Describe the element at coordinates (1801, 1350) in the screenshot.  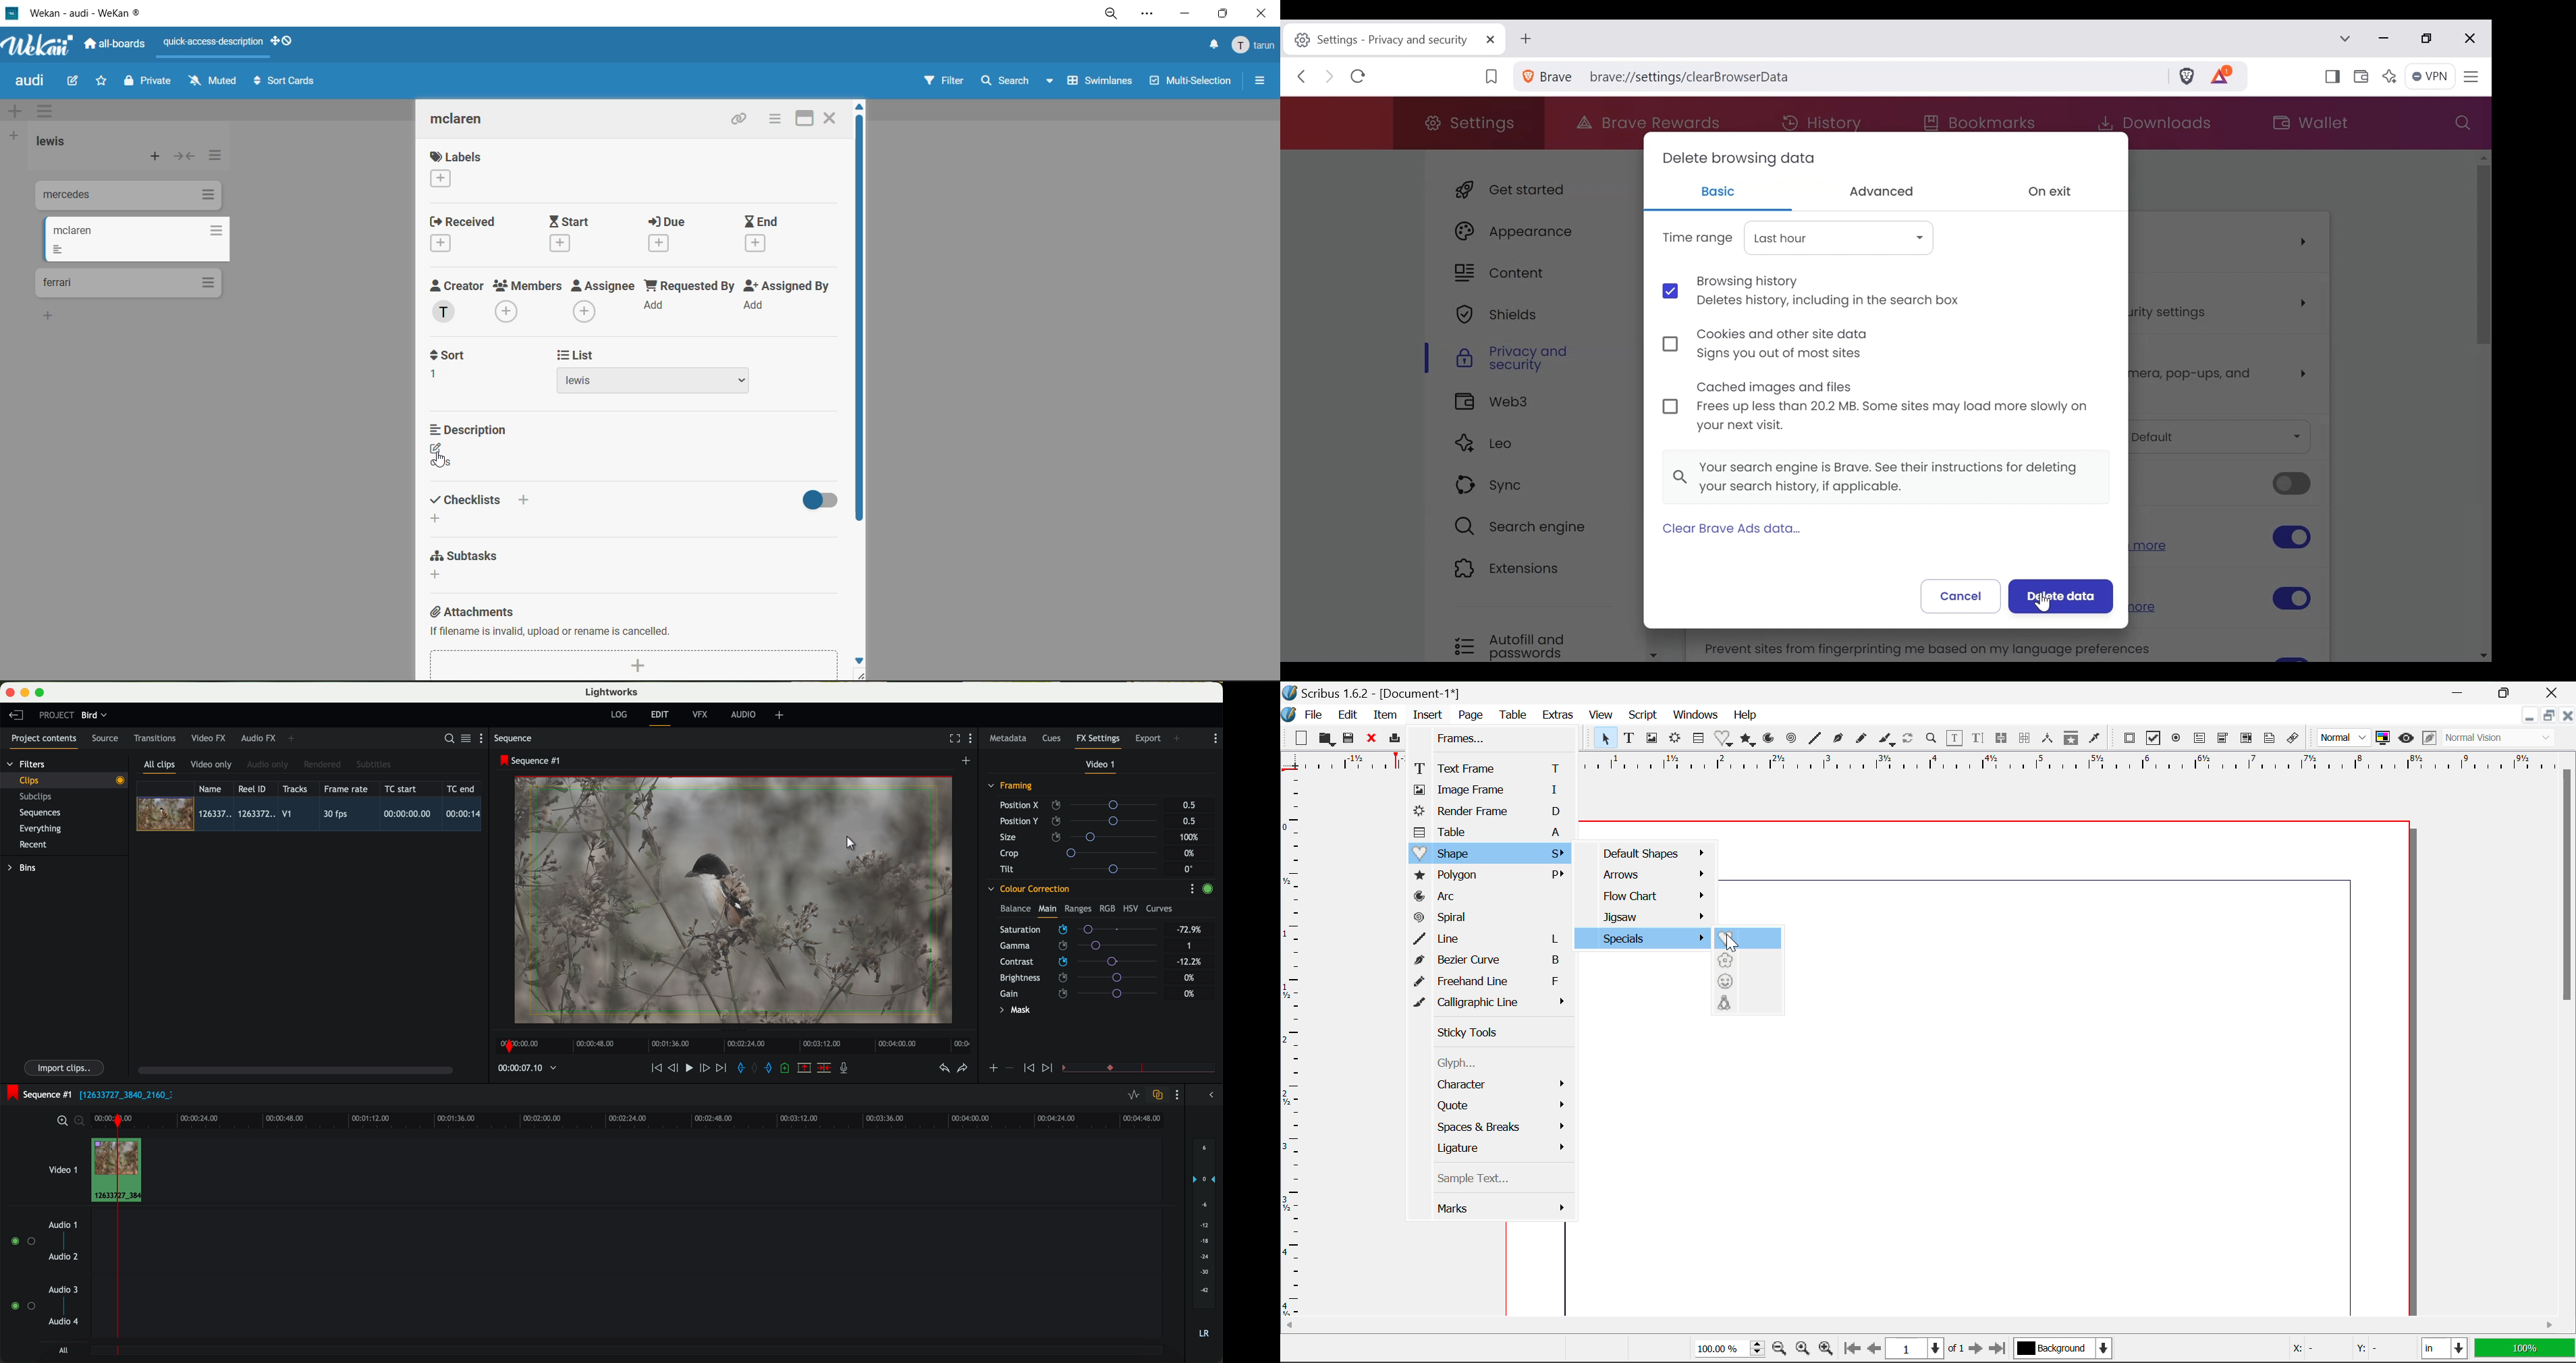
I see `Zoom to 100%` at that location.